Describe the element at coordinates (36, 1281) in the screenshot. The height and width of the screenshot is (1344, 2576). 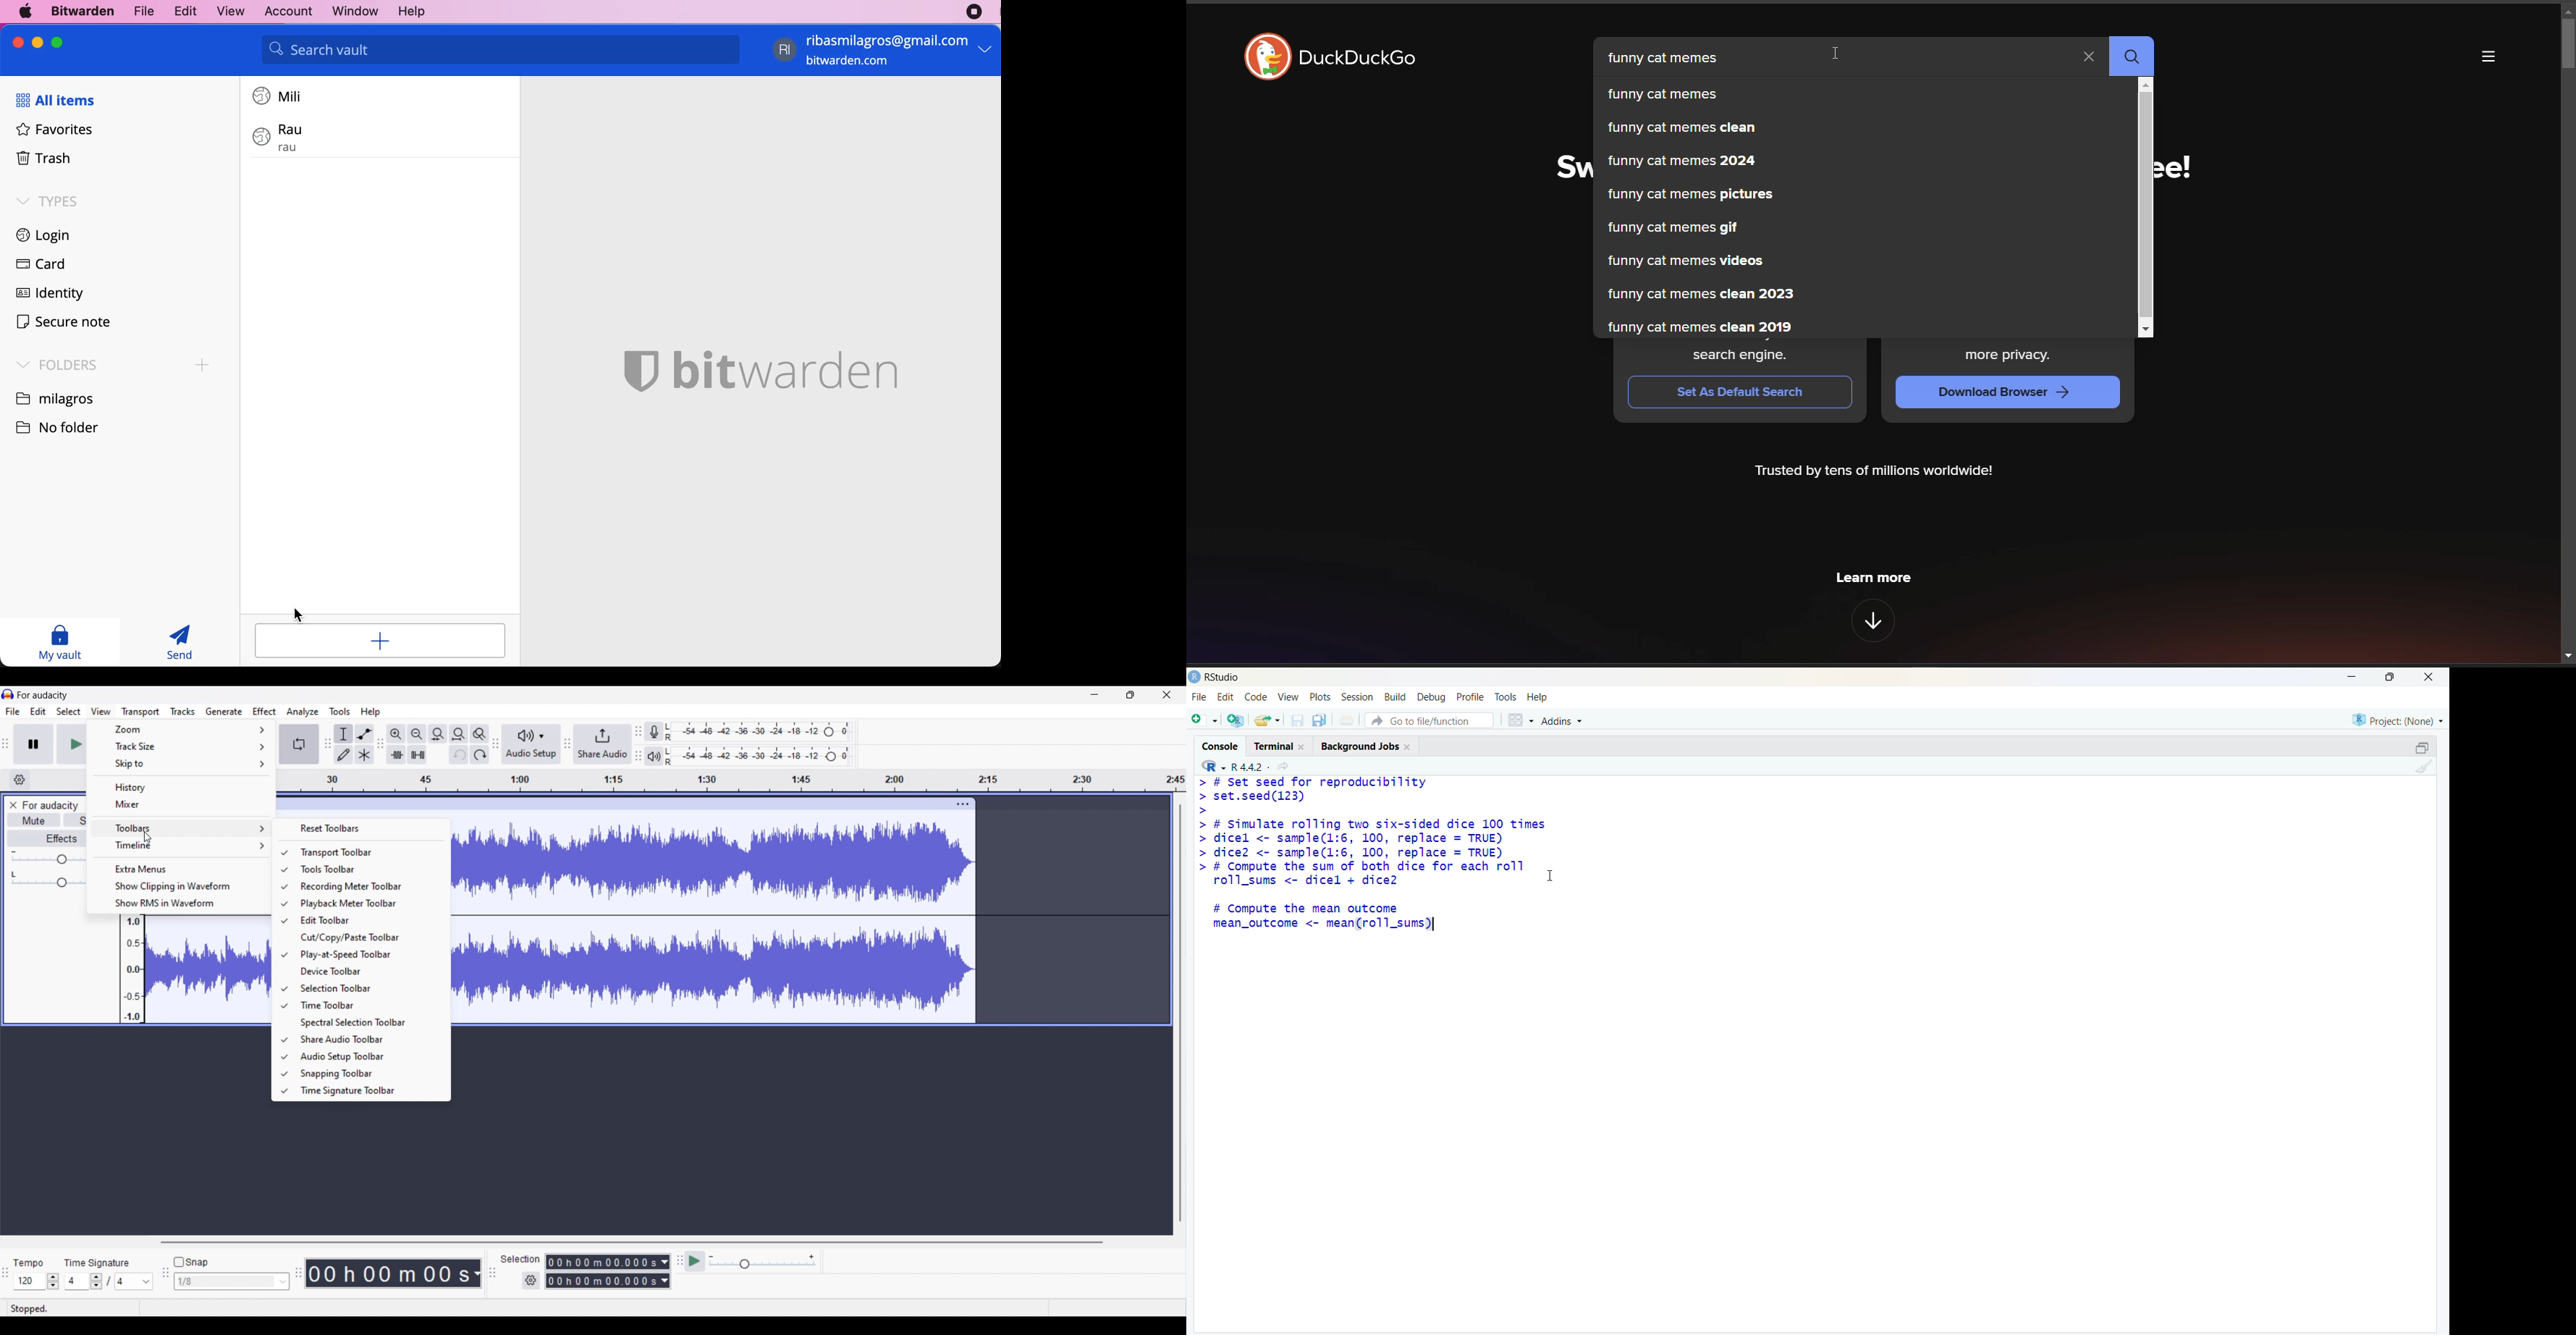
I see `tempo settings` at that location.